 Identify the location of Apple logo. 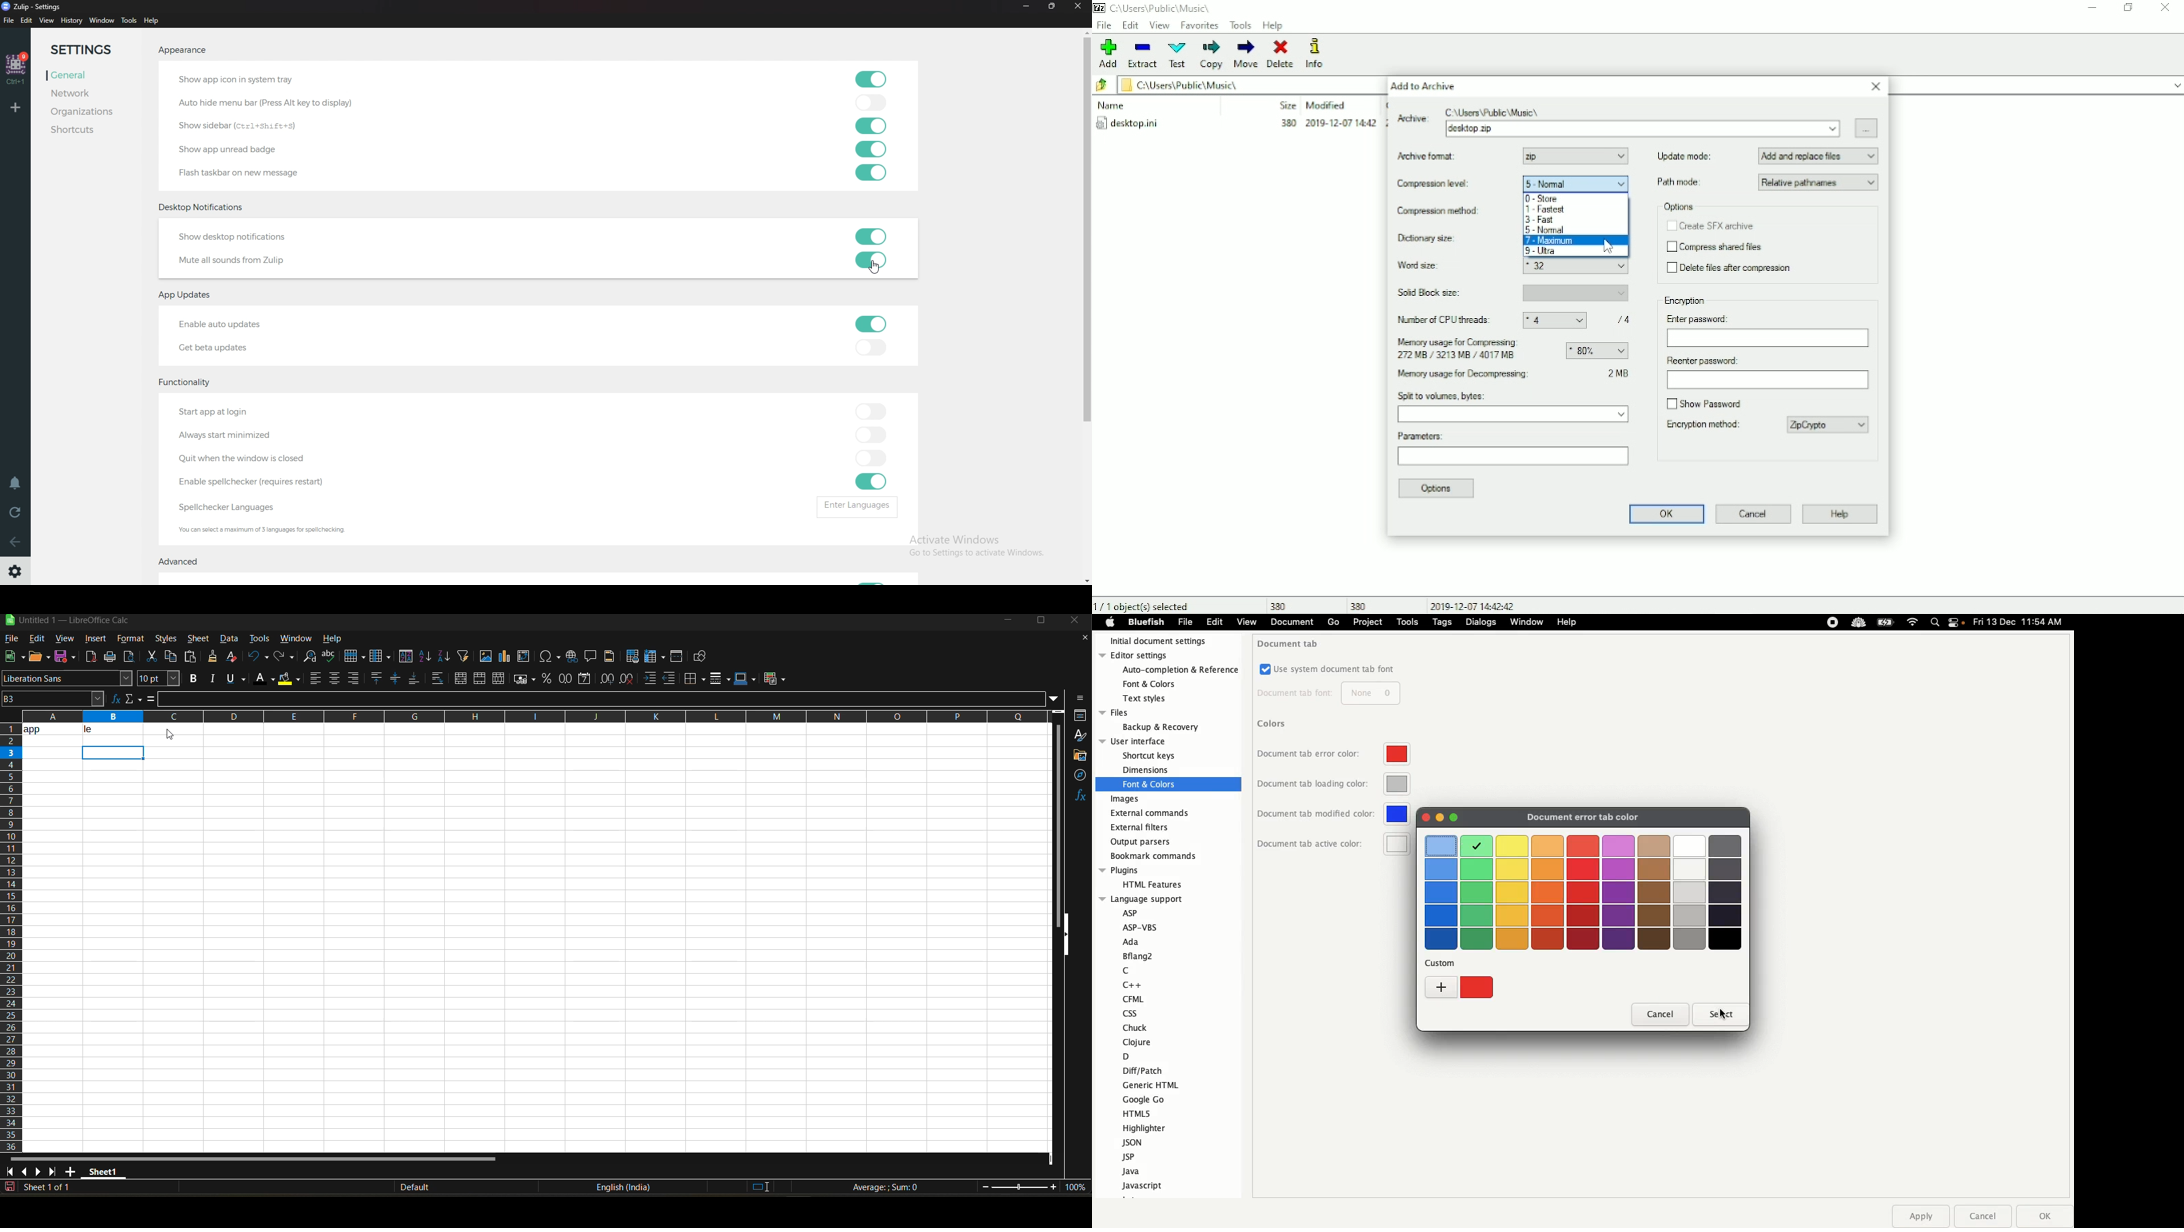
(1110, 622).